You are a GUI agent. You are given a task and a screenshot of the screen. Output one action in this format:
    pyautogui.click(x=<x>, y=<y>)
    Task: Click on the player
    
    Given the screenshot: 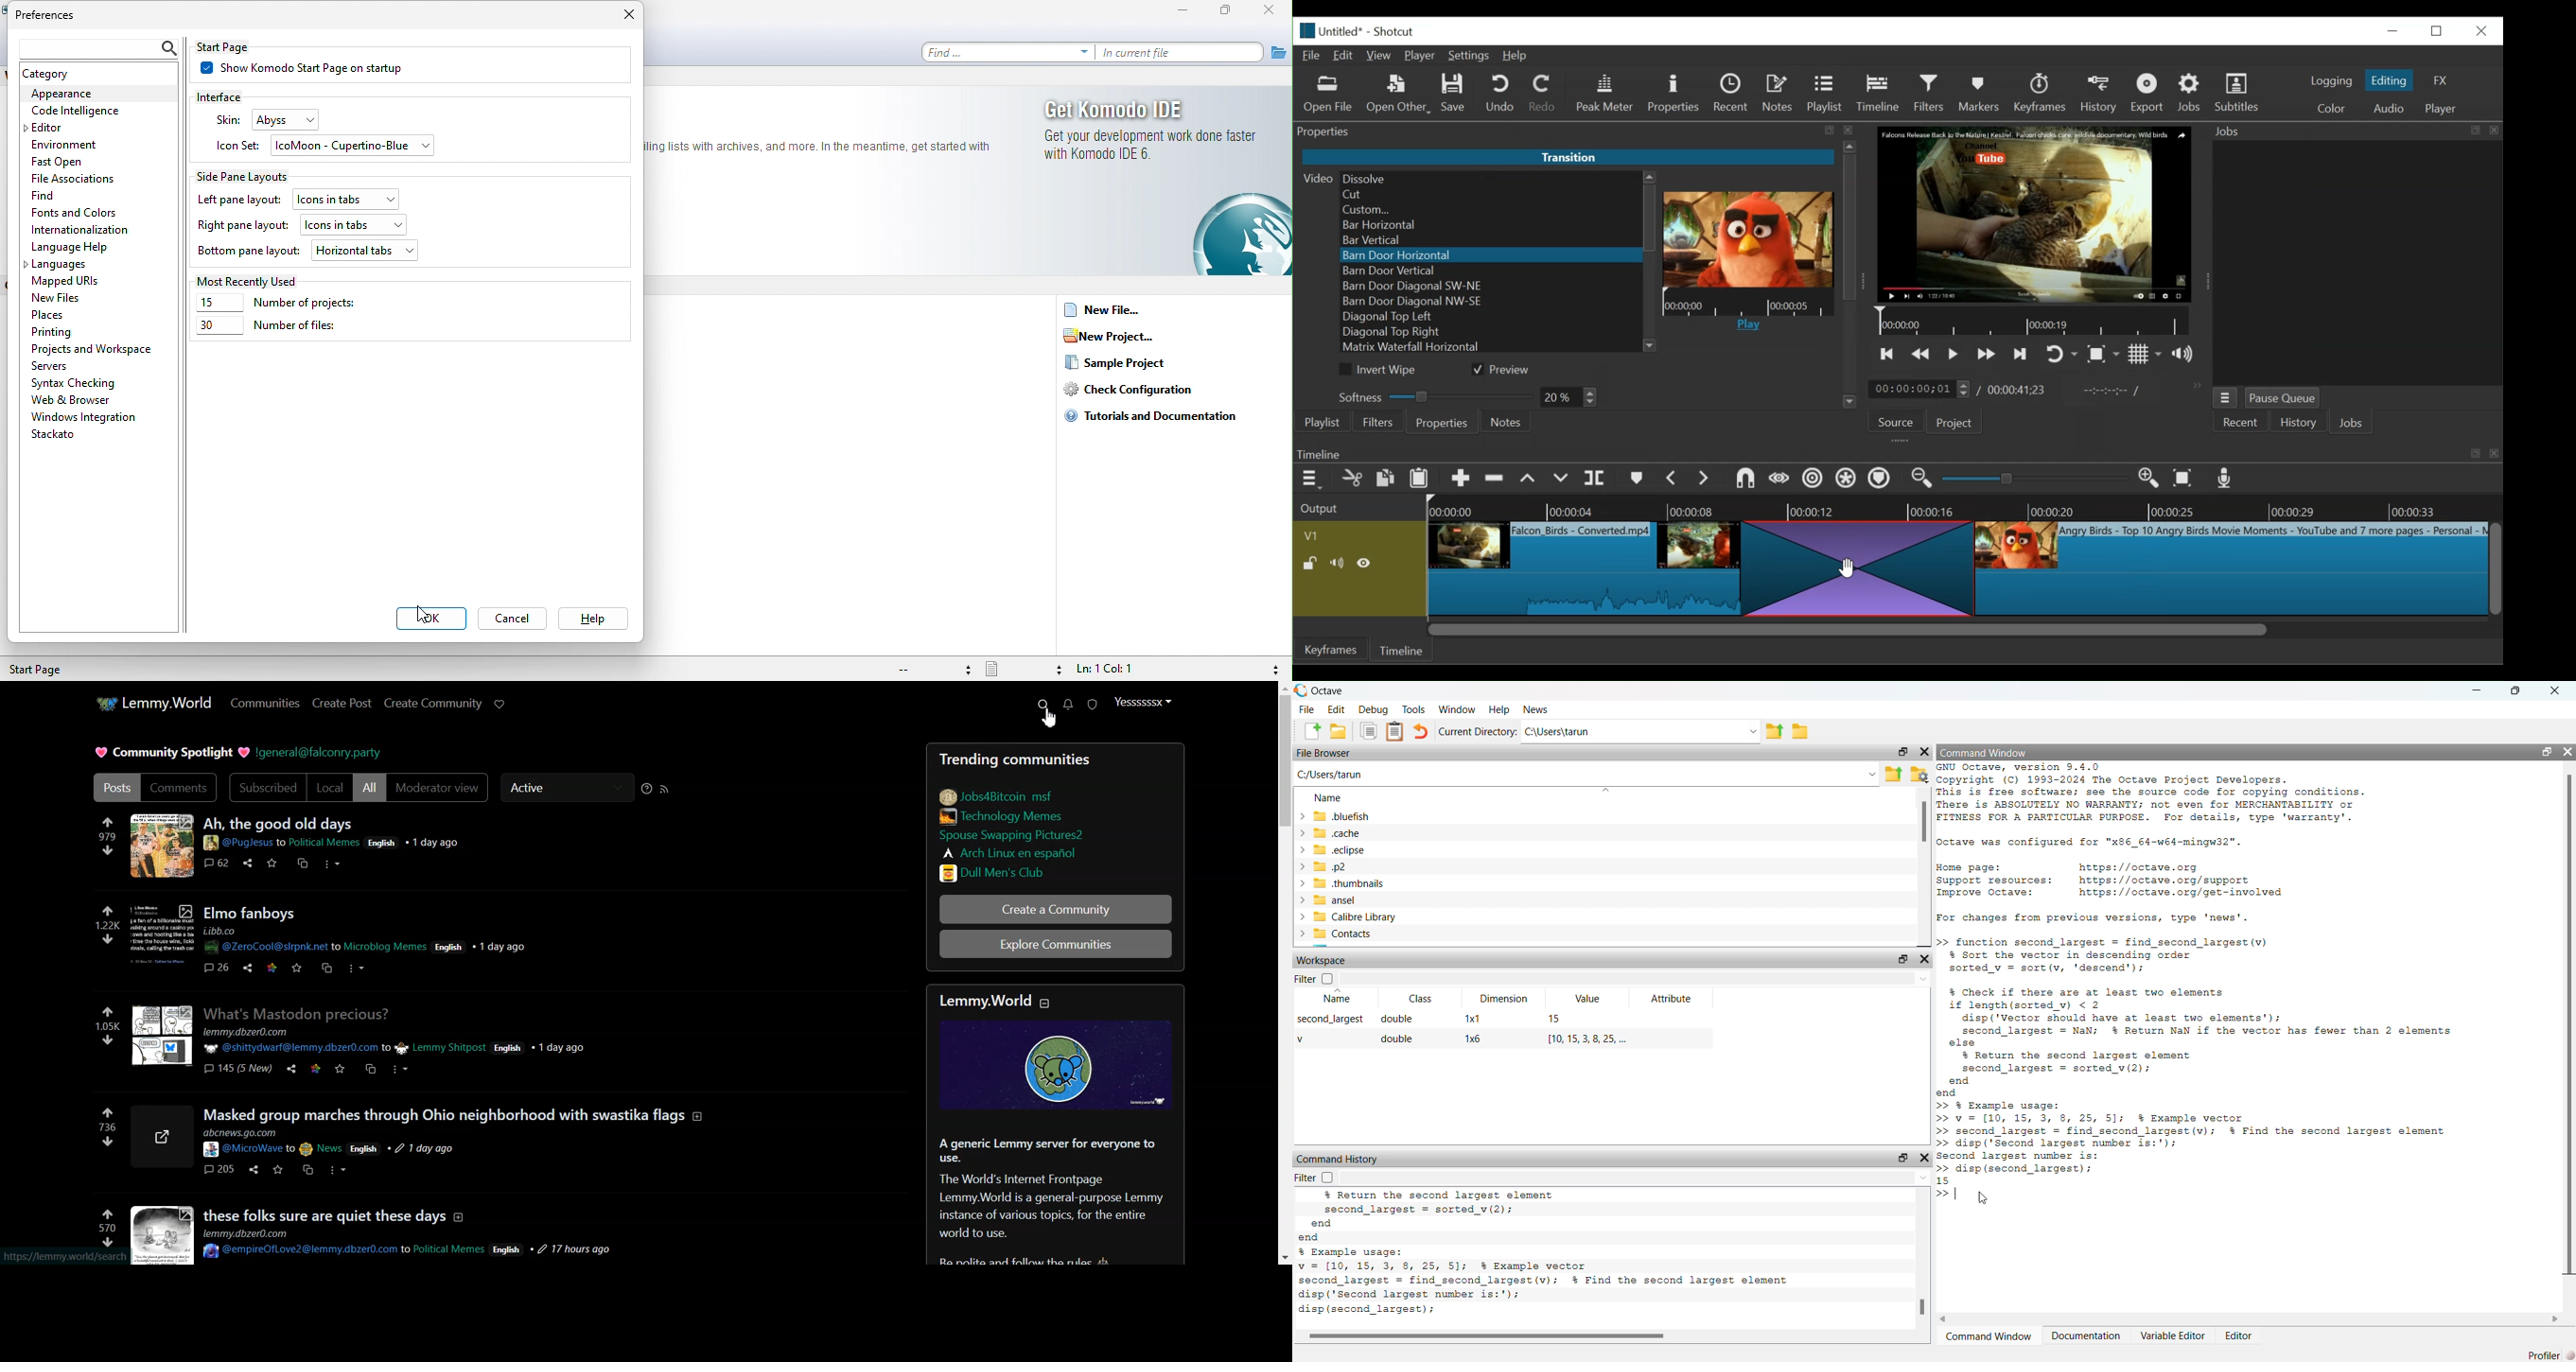 What is the action you would take?
    pyautogui.click(x=2441, y=108)
    